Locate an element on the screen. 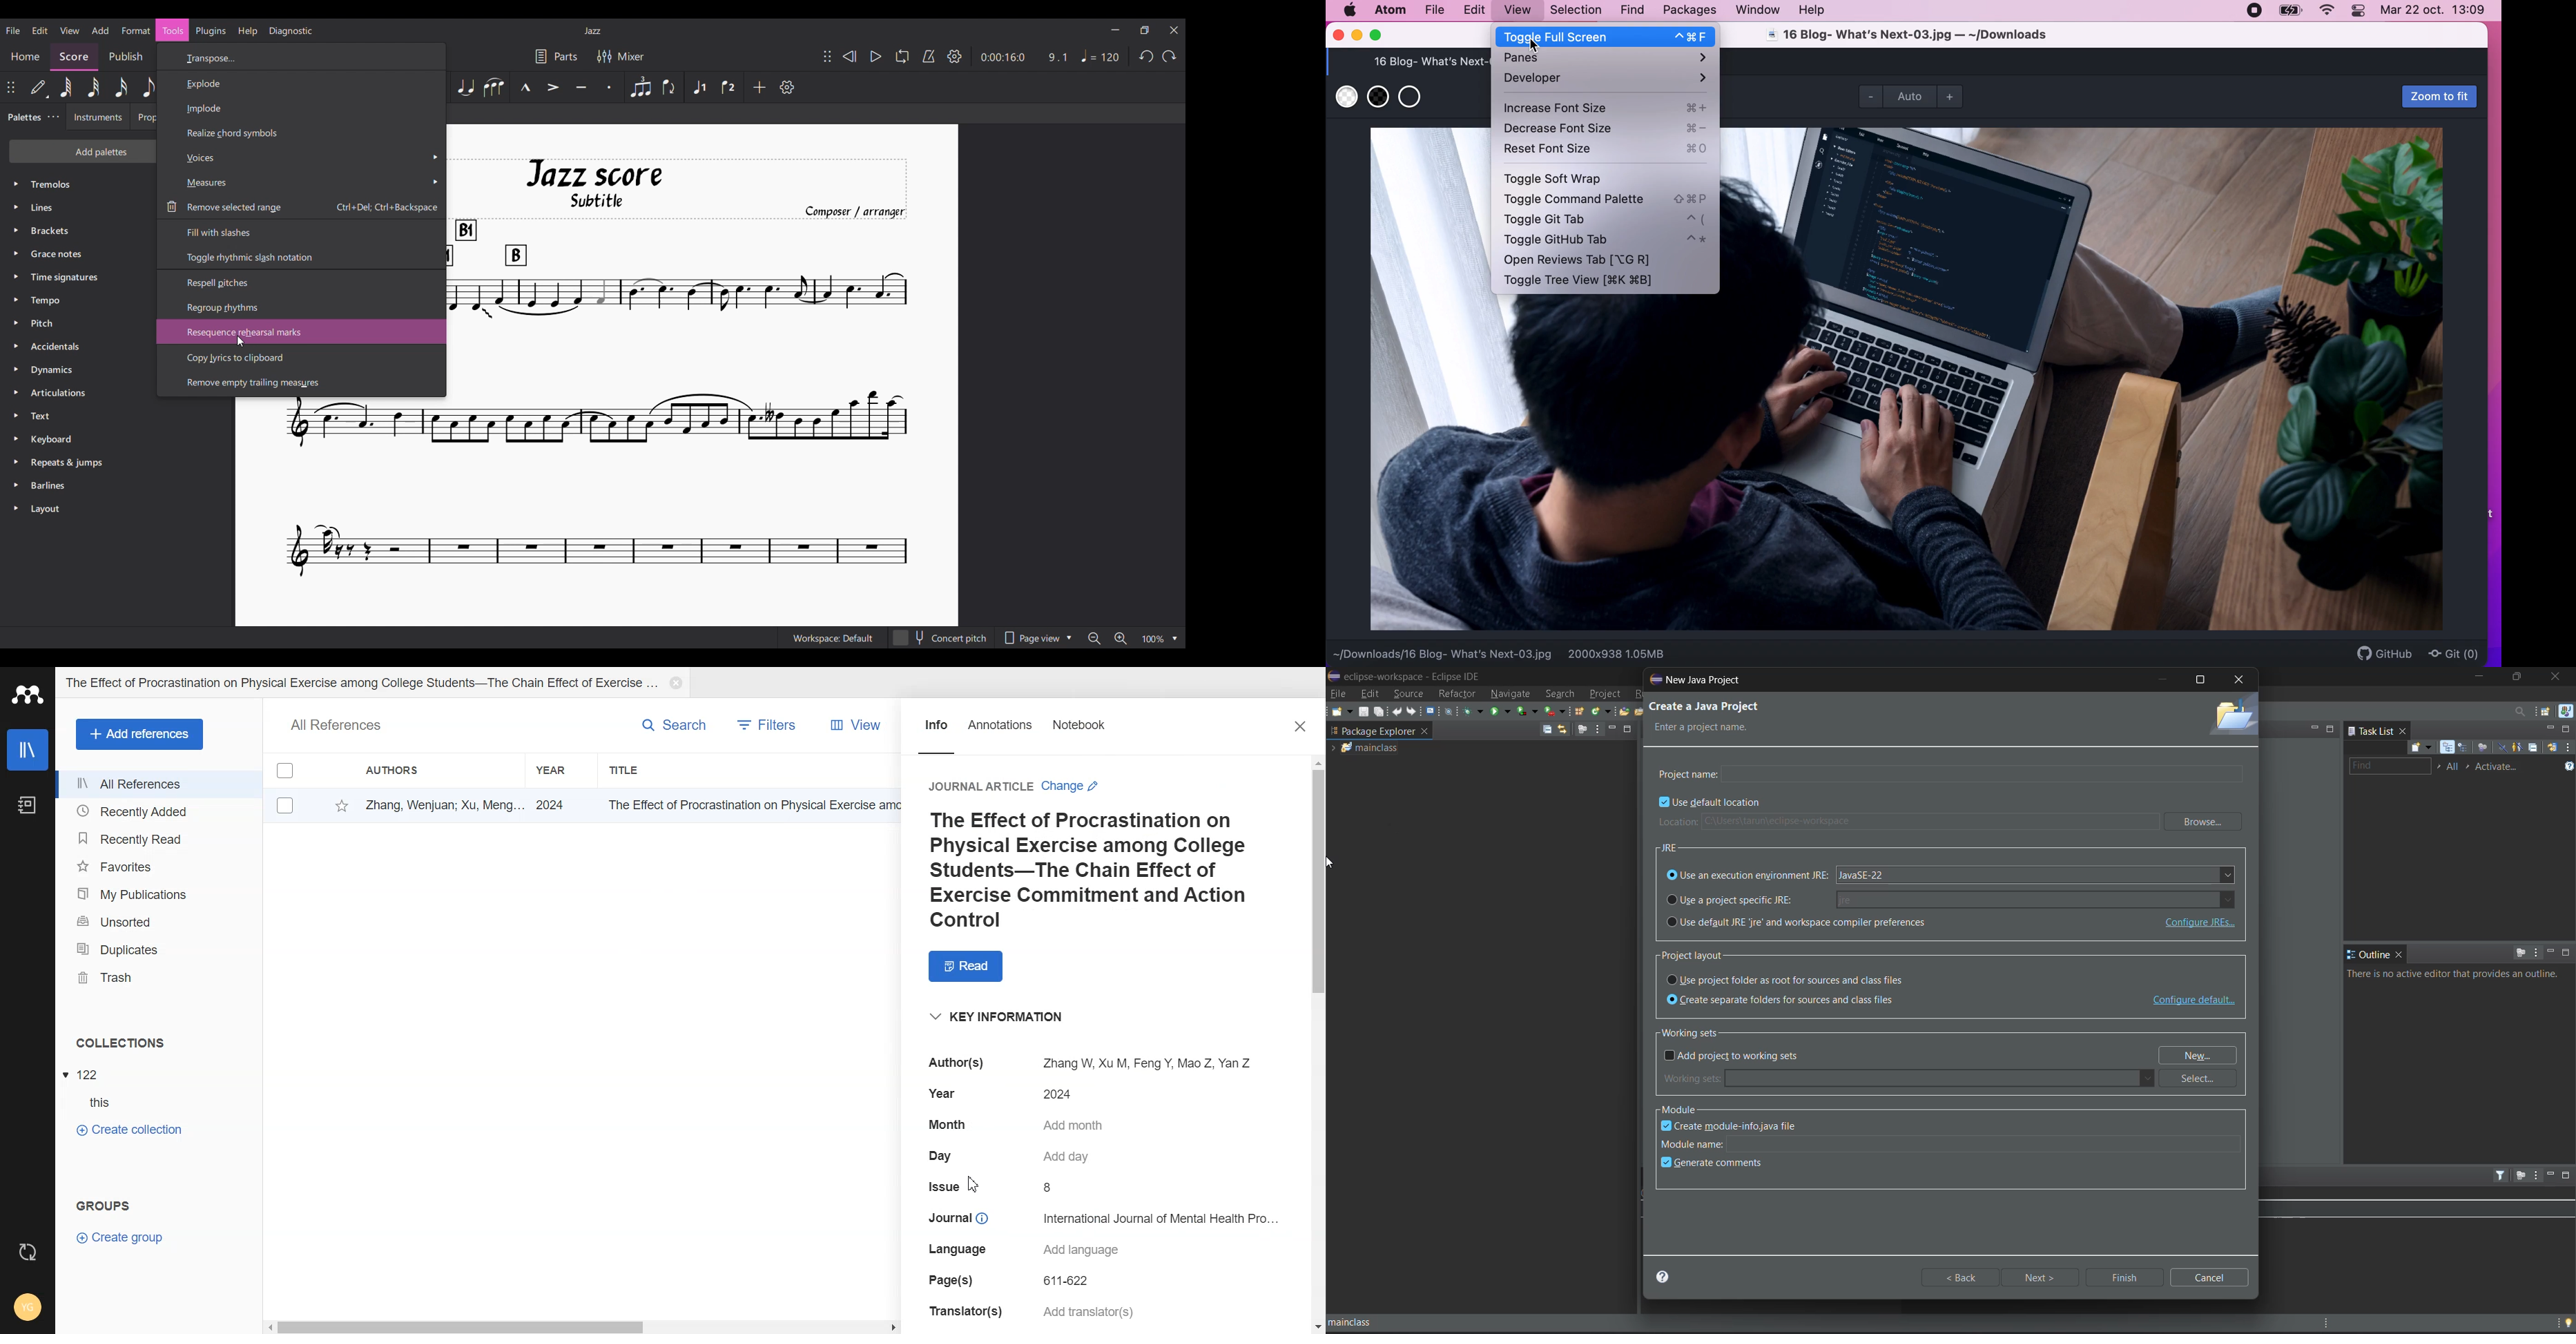 The width and height of the screenshot is (2576, 1344). hide completed tasks is located at coordinates (2501, 746).